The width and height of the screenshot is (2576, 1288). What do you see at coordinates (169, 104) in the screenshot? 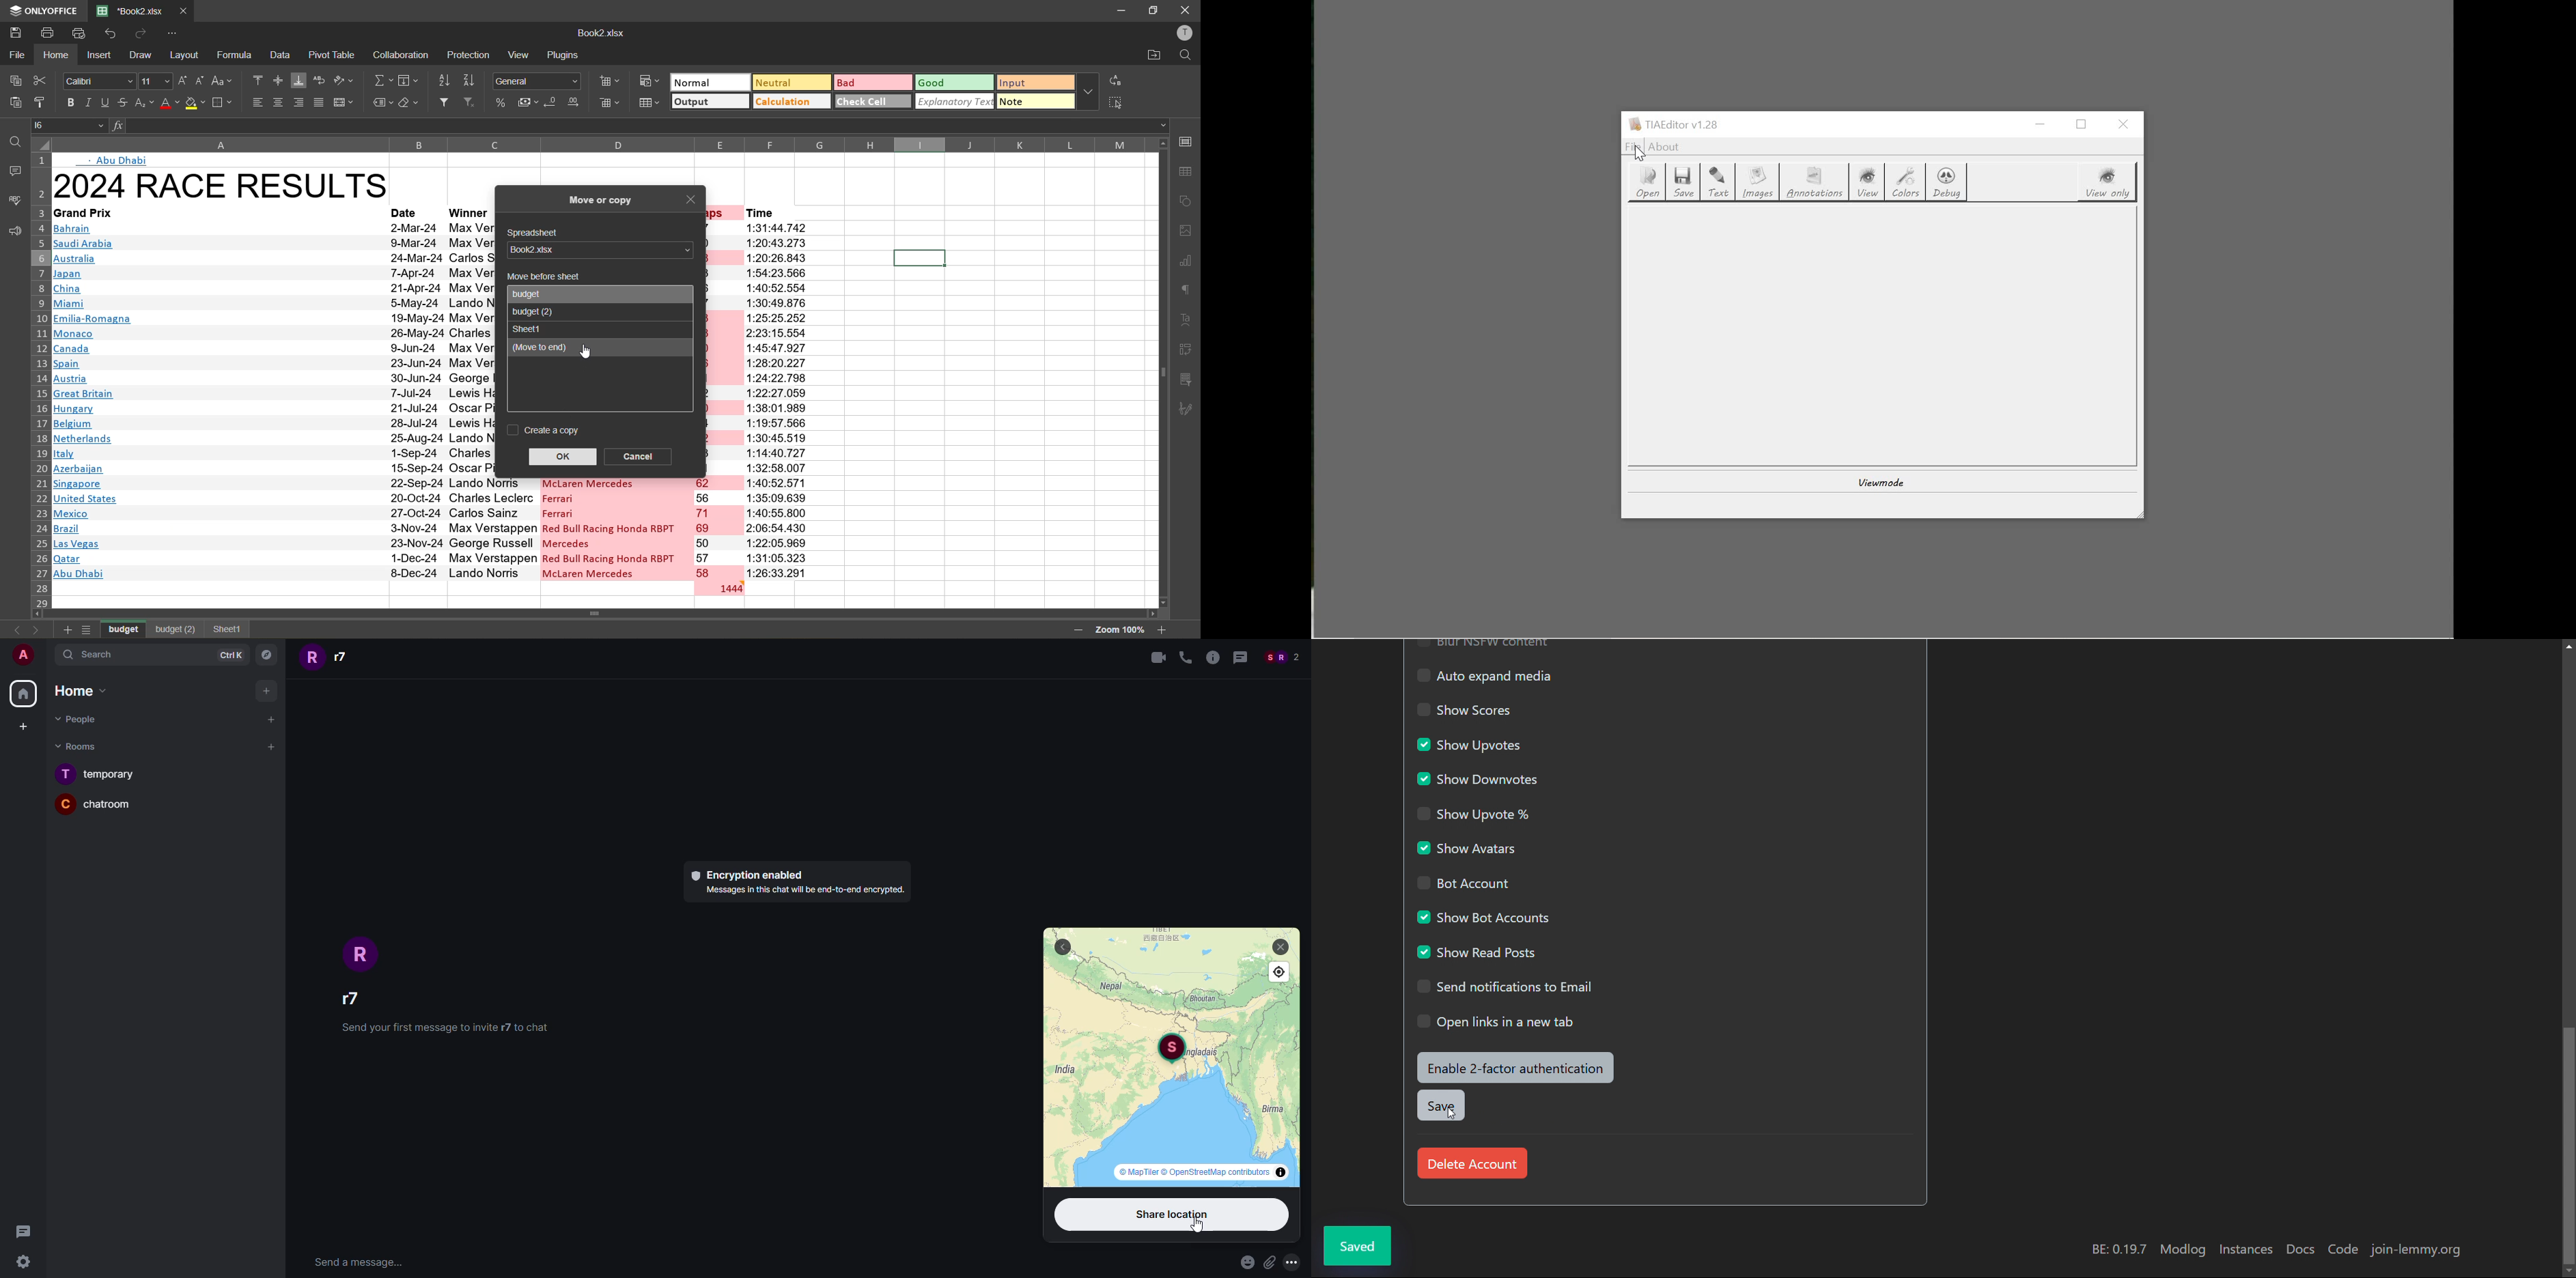
I see `font color` at bounding box center [169, 104].